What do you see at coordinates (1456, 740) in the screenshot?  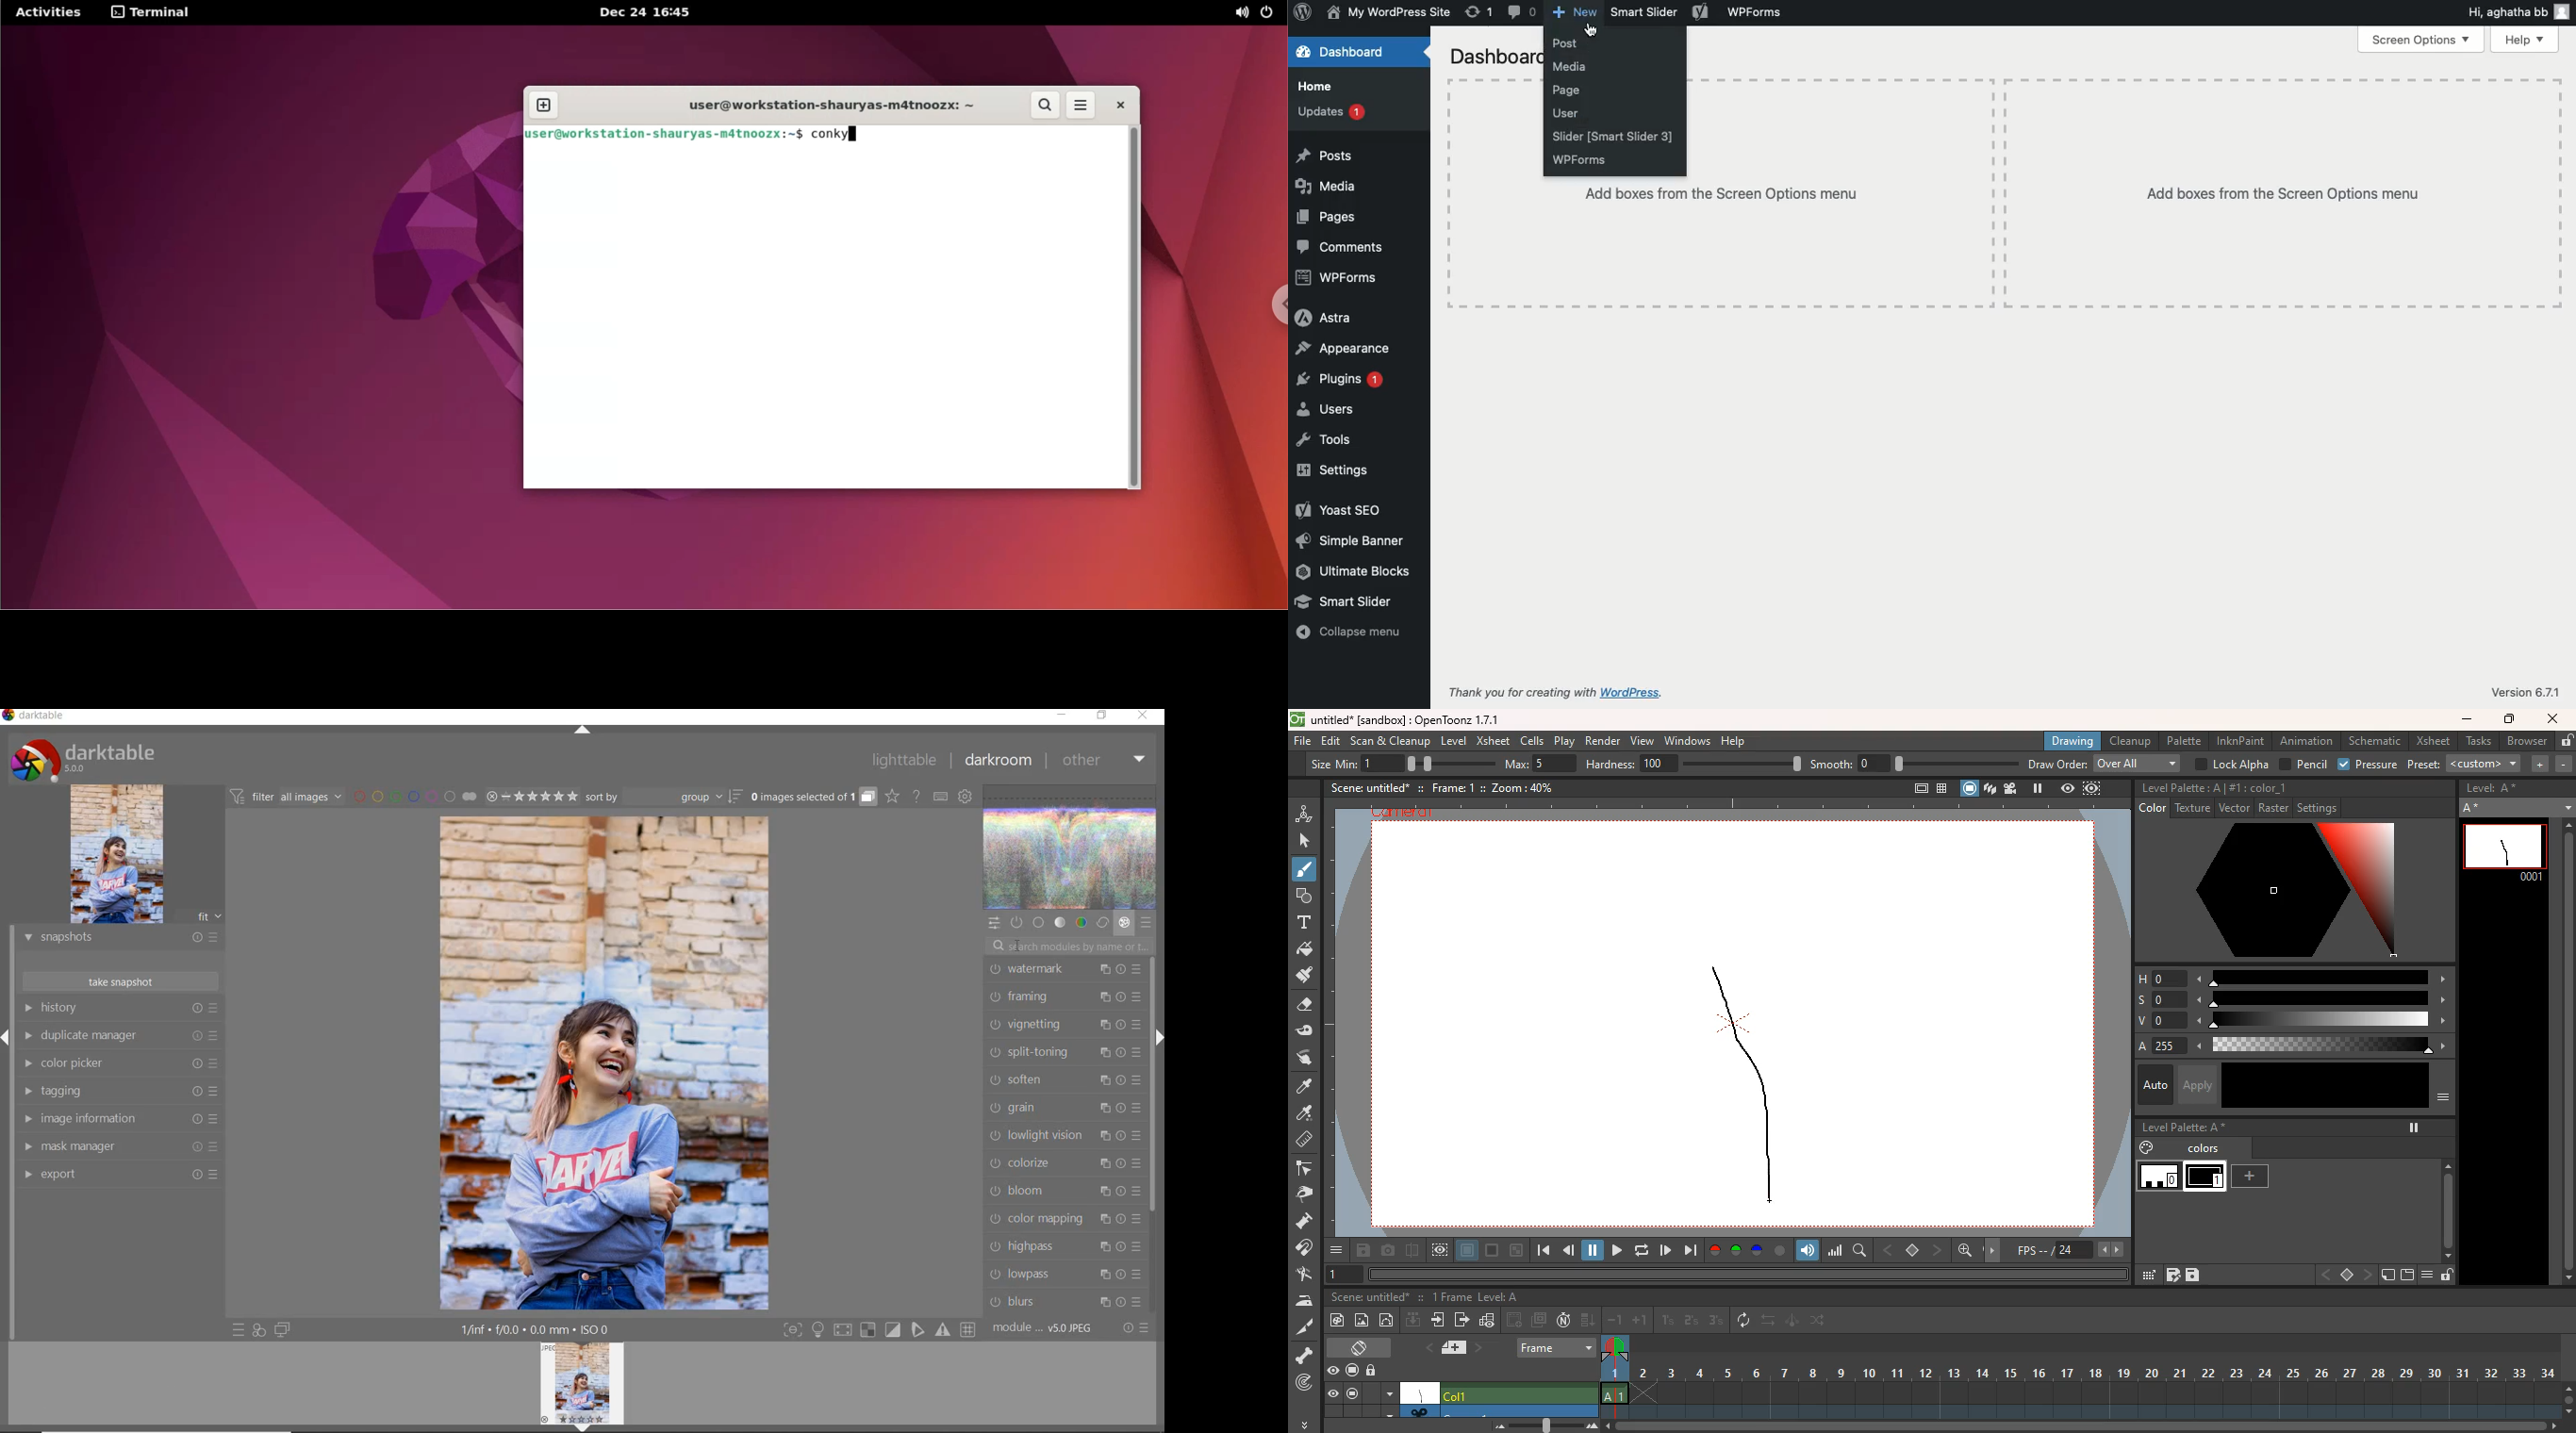 I see `level` at bounding box center [1456, 740].